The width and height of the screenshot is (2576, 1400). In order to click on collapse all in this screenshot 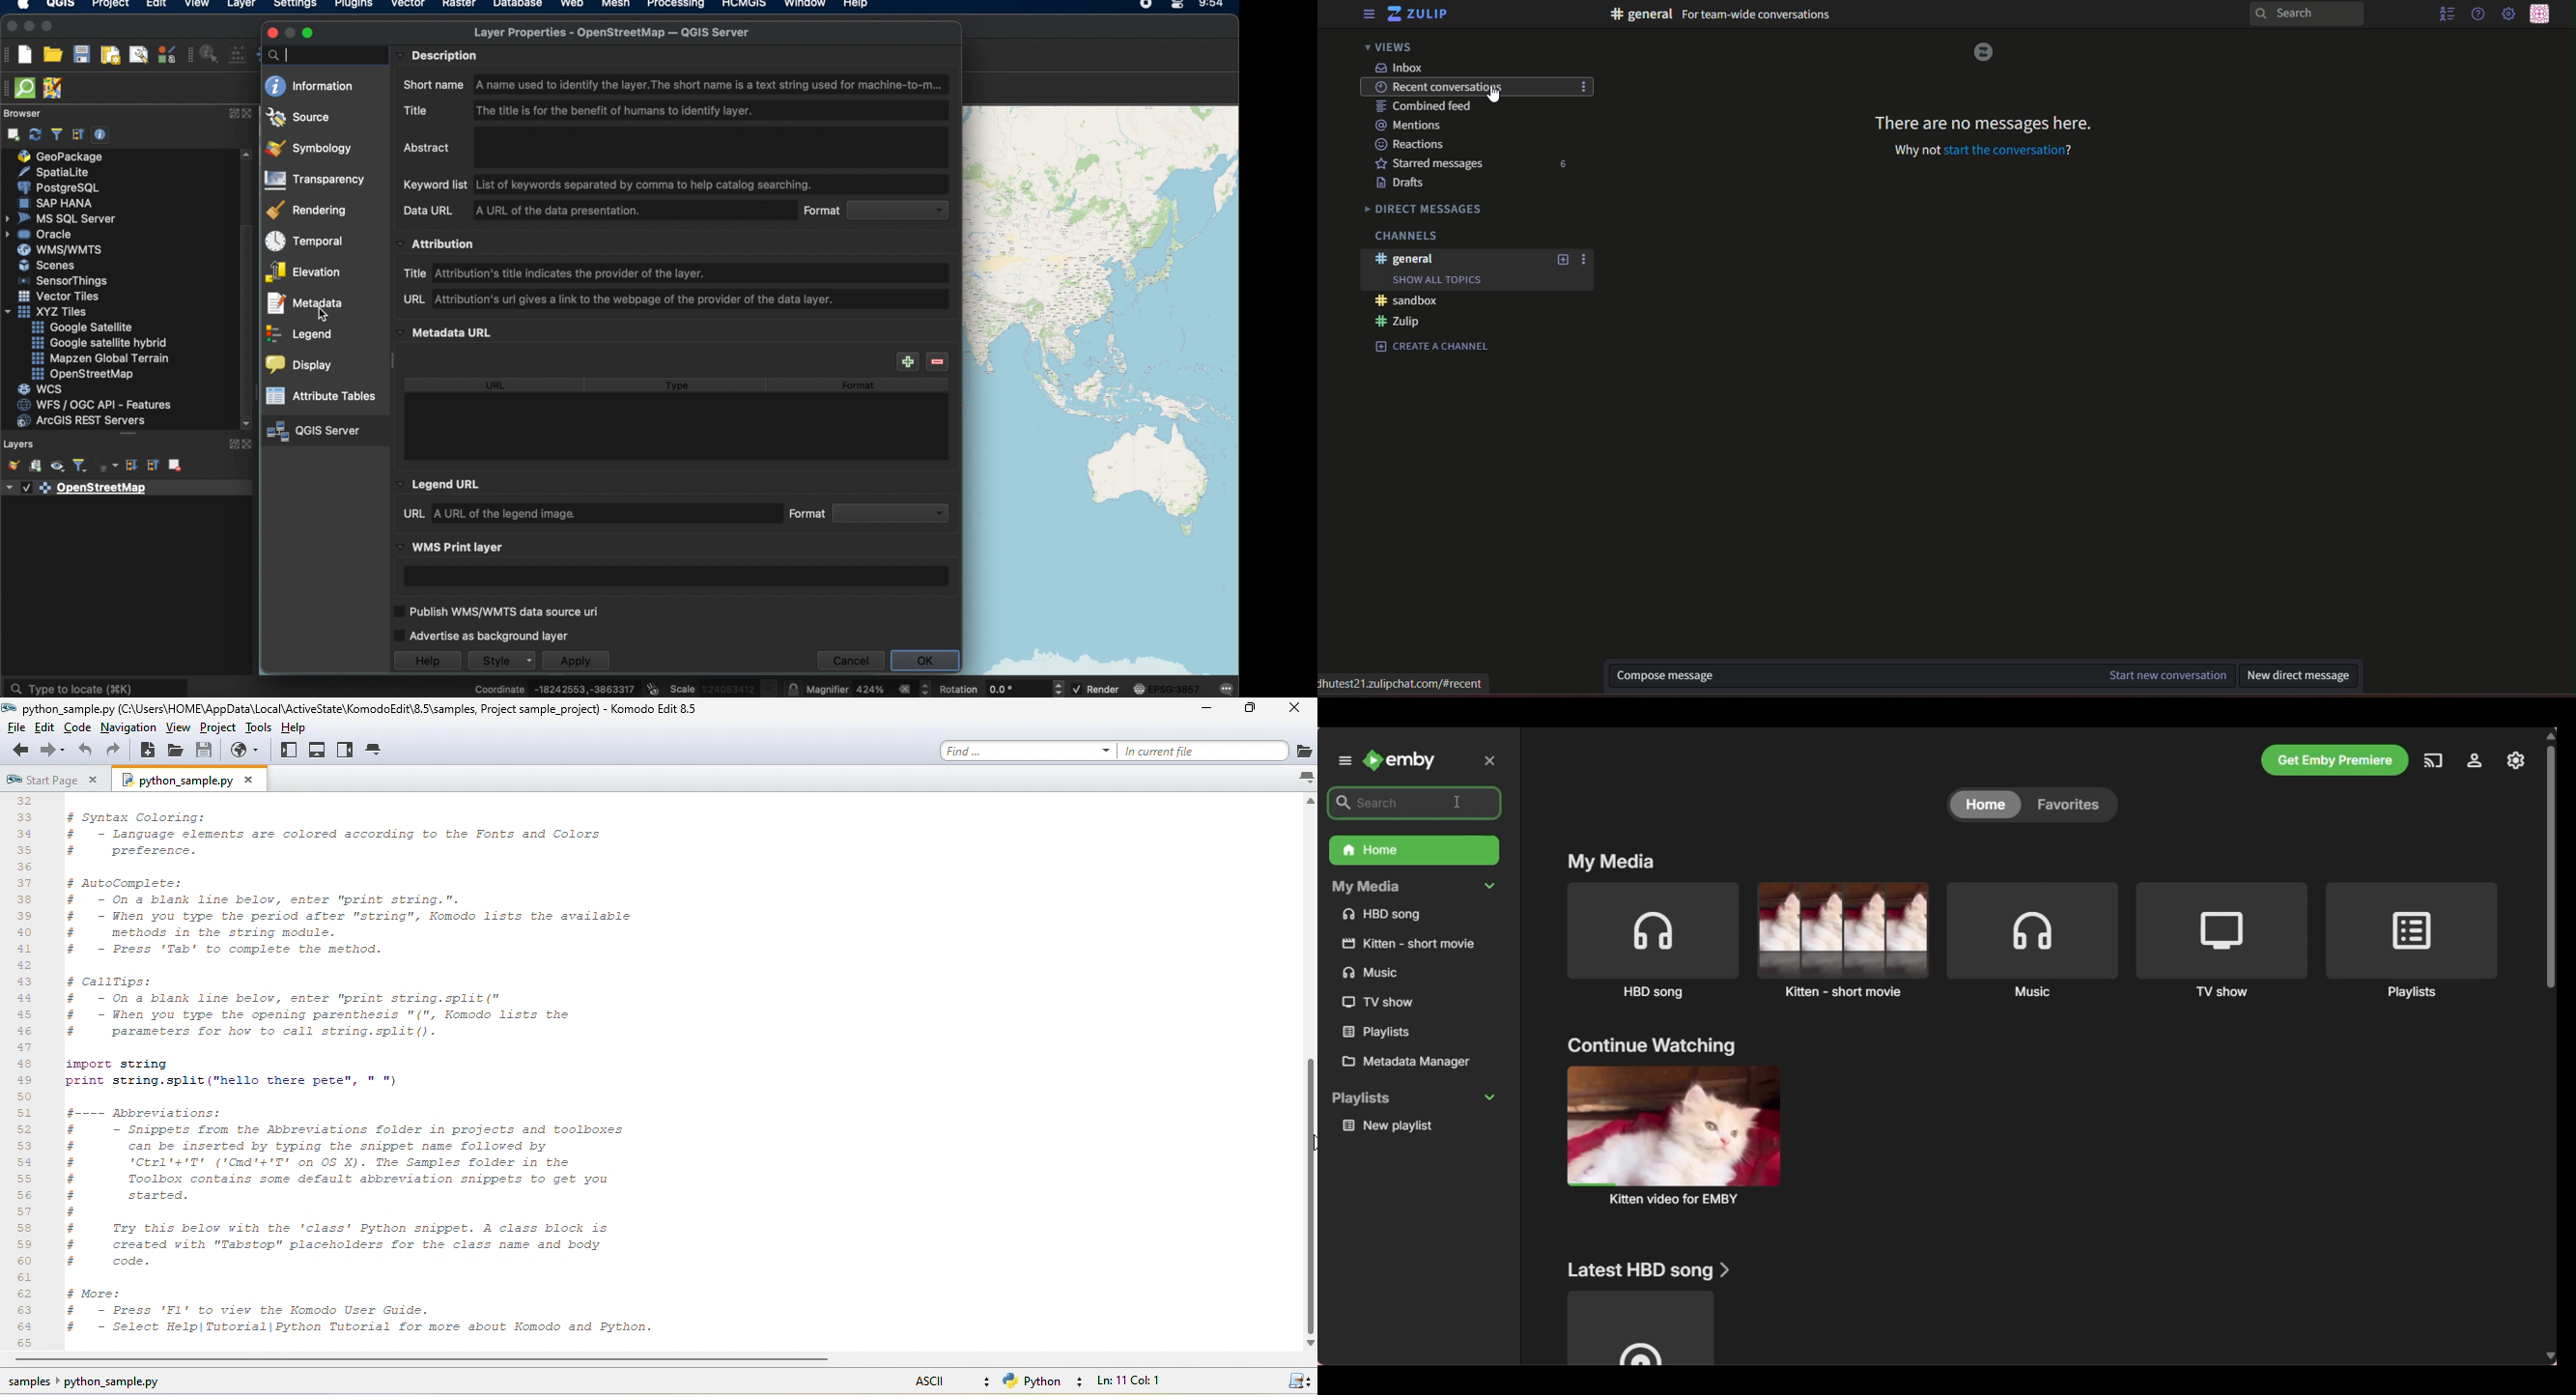, I will do `click(152, 466)`.